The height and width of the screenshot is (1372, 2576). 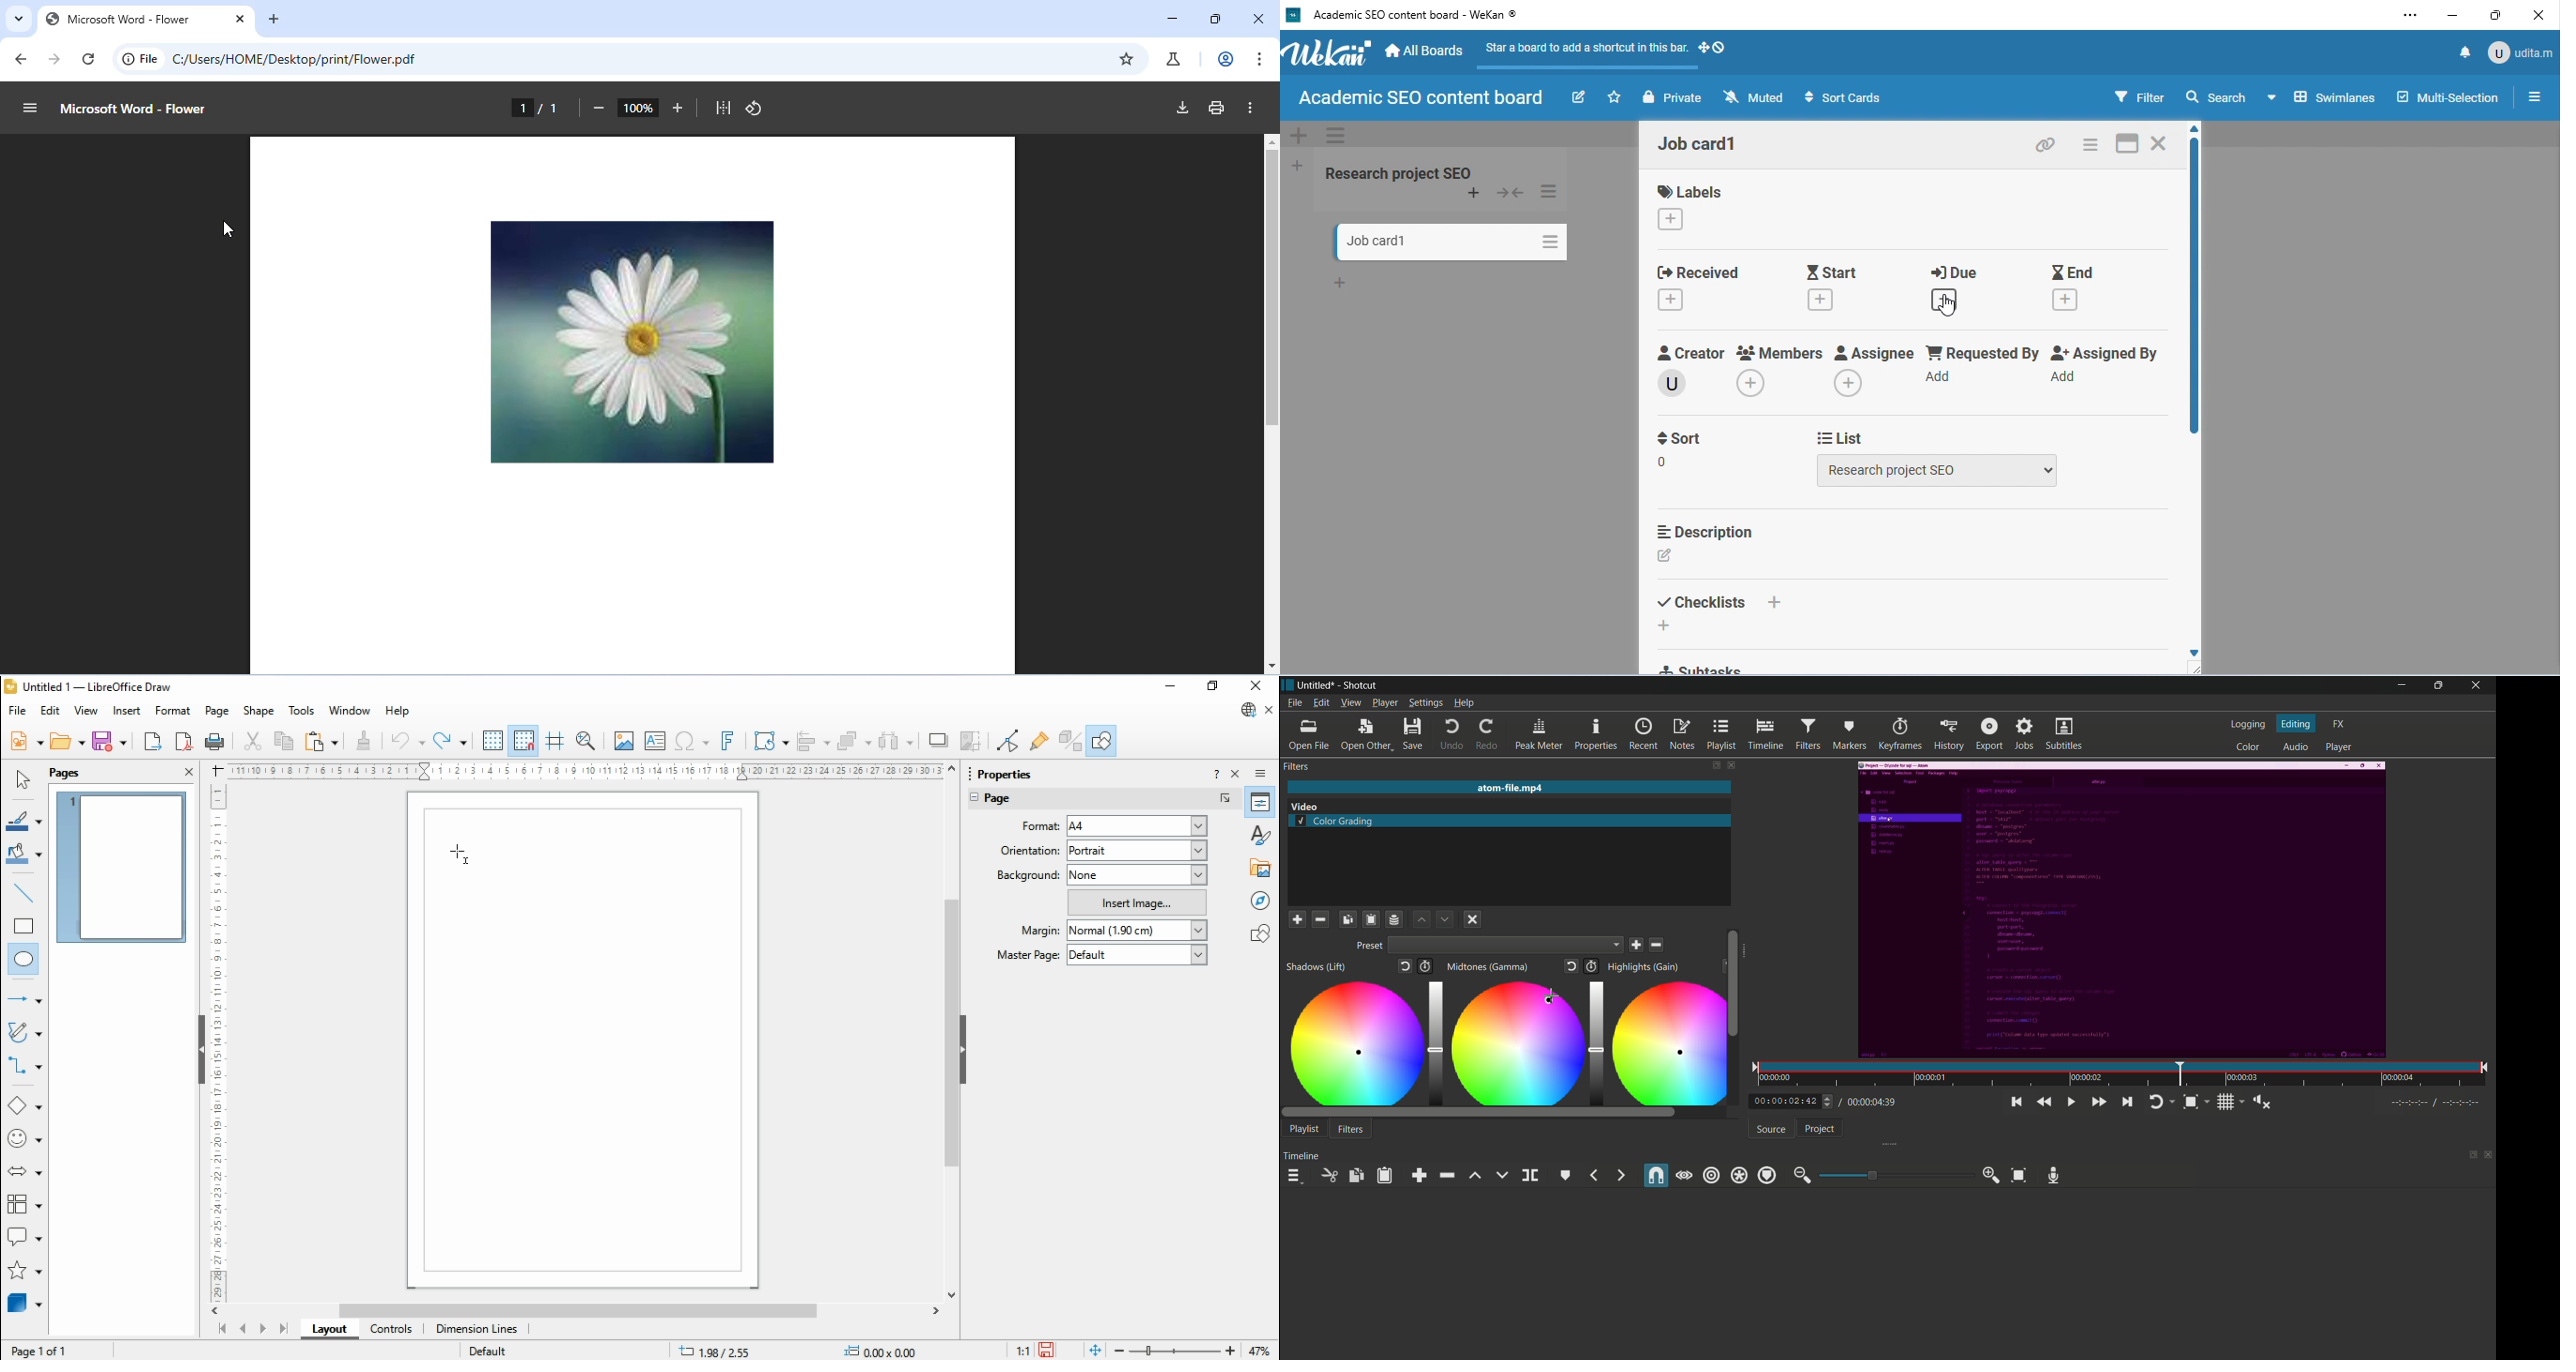 What do you see at coordinates (1024, 1350) in the screenshot?
I see `11` at bounding box center [1024, 1350].